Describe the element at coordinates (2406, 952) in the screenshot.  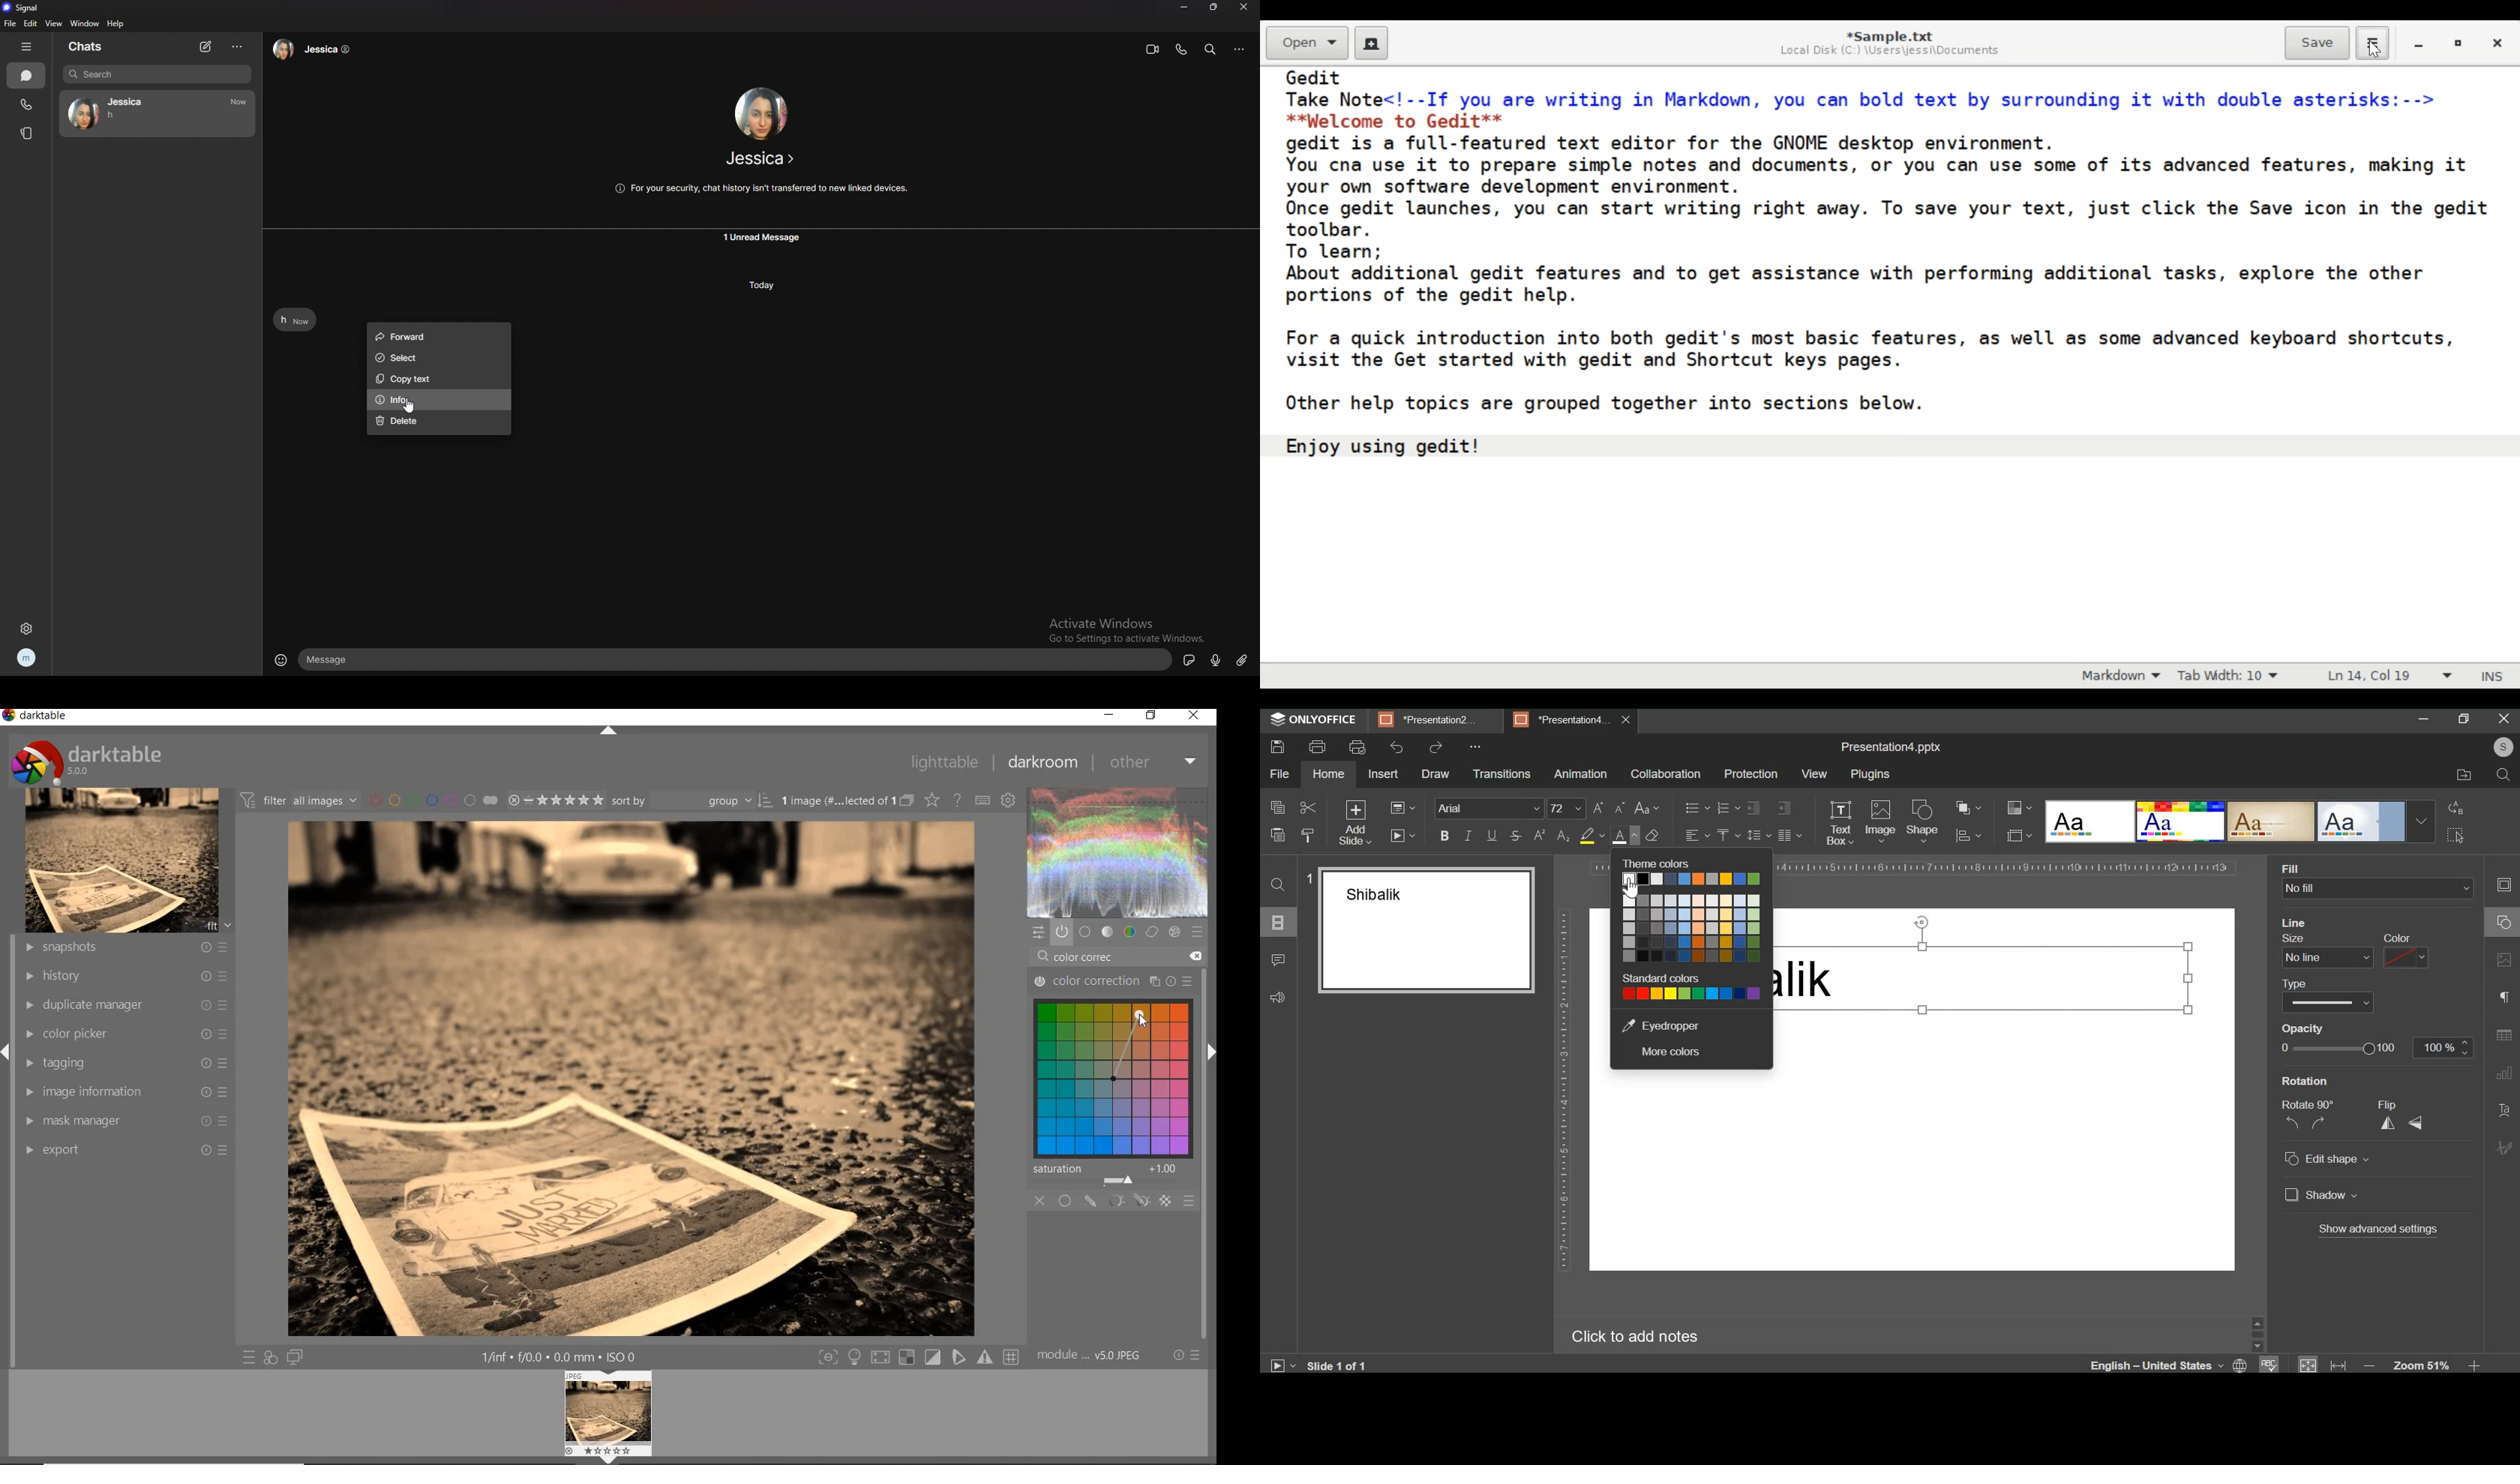
I see `color` at that location.